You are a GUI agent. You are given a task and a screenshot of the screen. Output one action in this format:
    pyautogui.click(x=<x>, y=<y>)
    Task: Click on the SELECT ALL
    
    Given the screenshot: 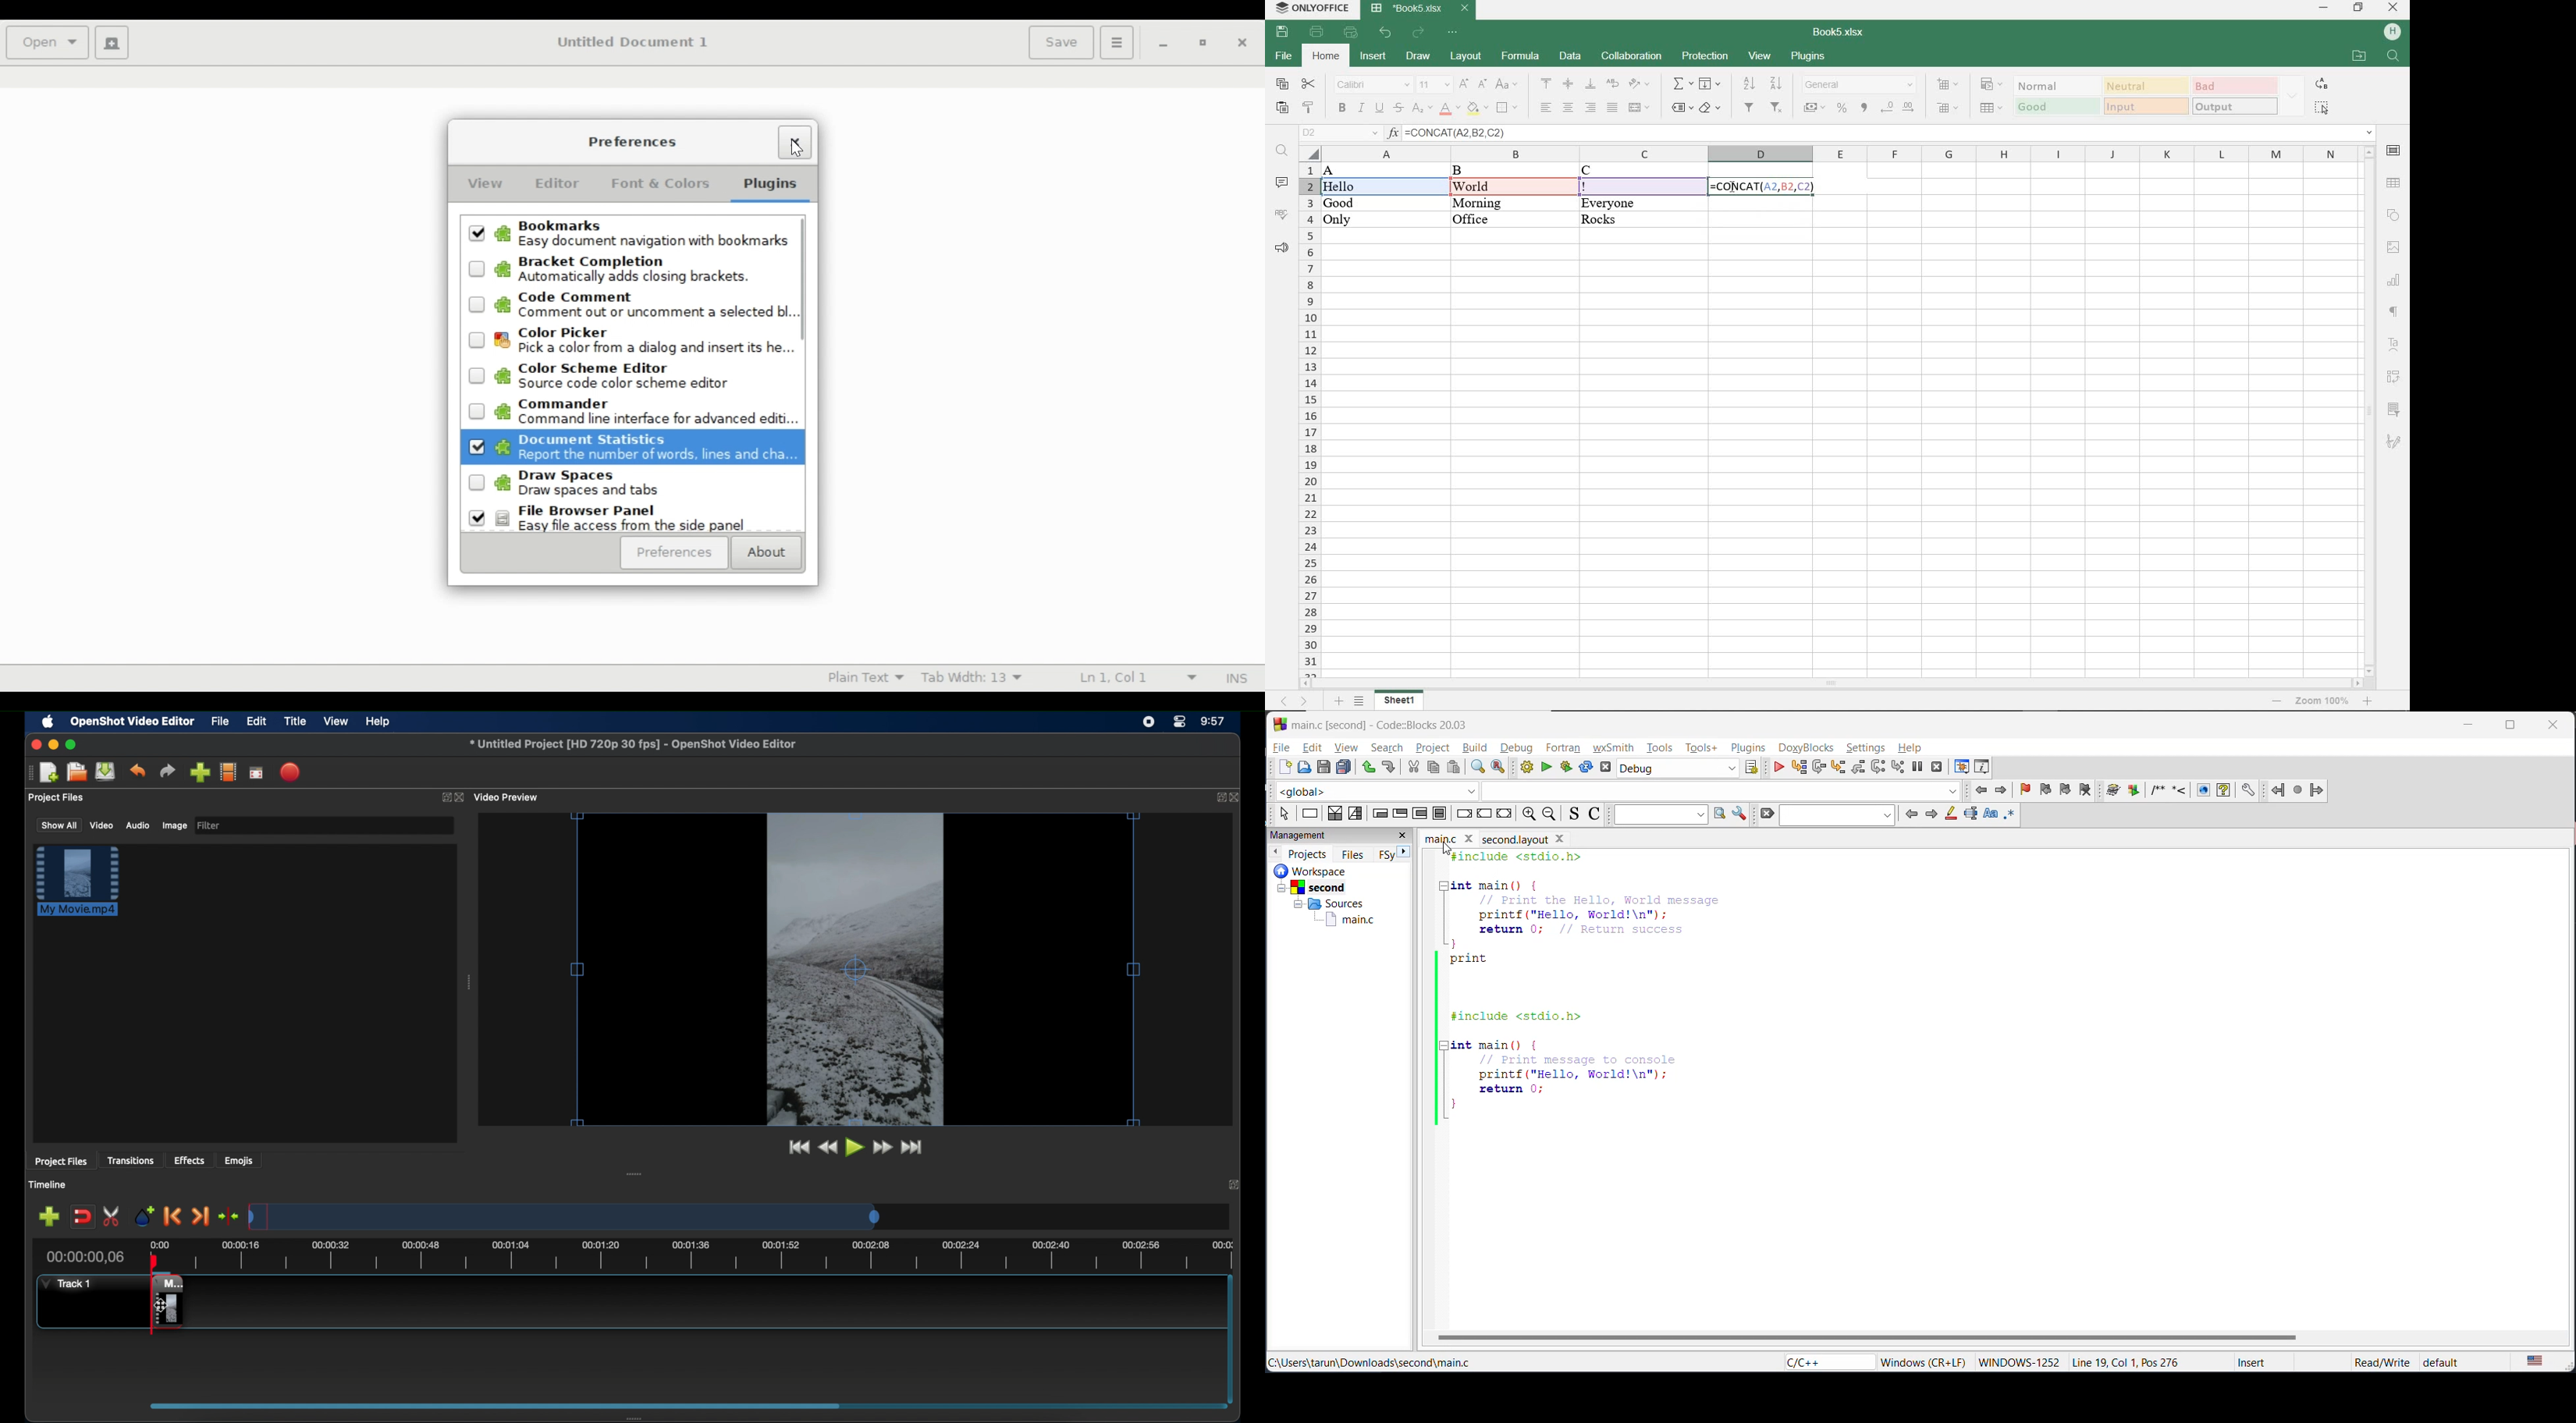 What is the action you would take?
    pyautogui.click(x=2322, y=108)
    